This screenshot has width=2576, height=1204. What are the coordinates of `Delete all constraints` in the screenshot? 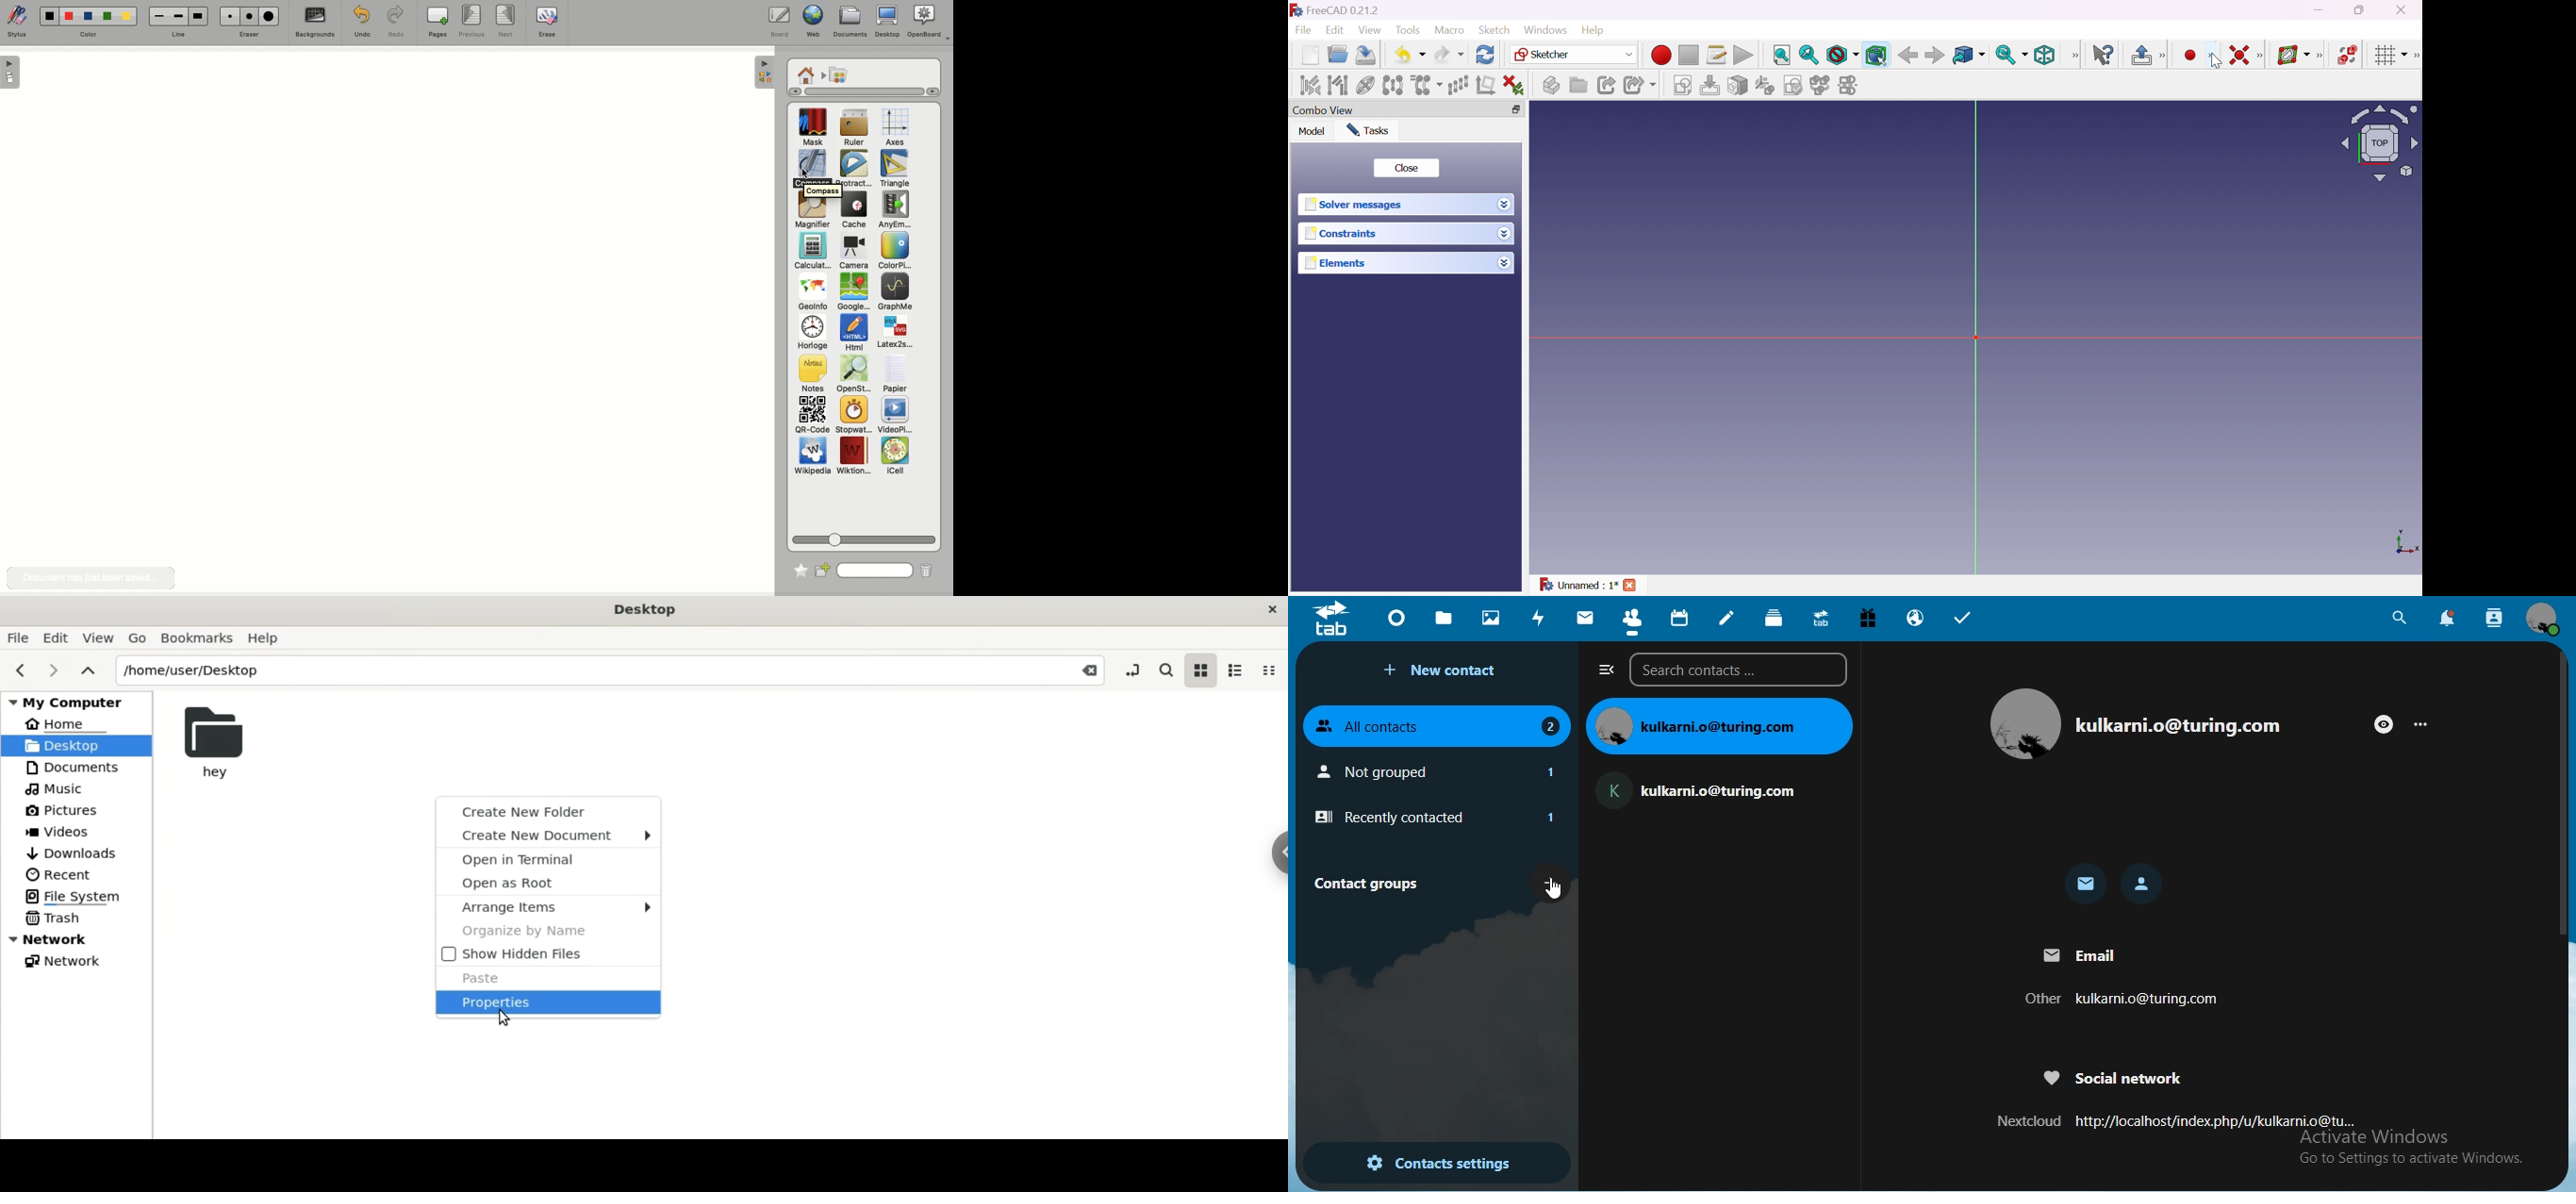 It's located at (1514, 85).